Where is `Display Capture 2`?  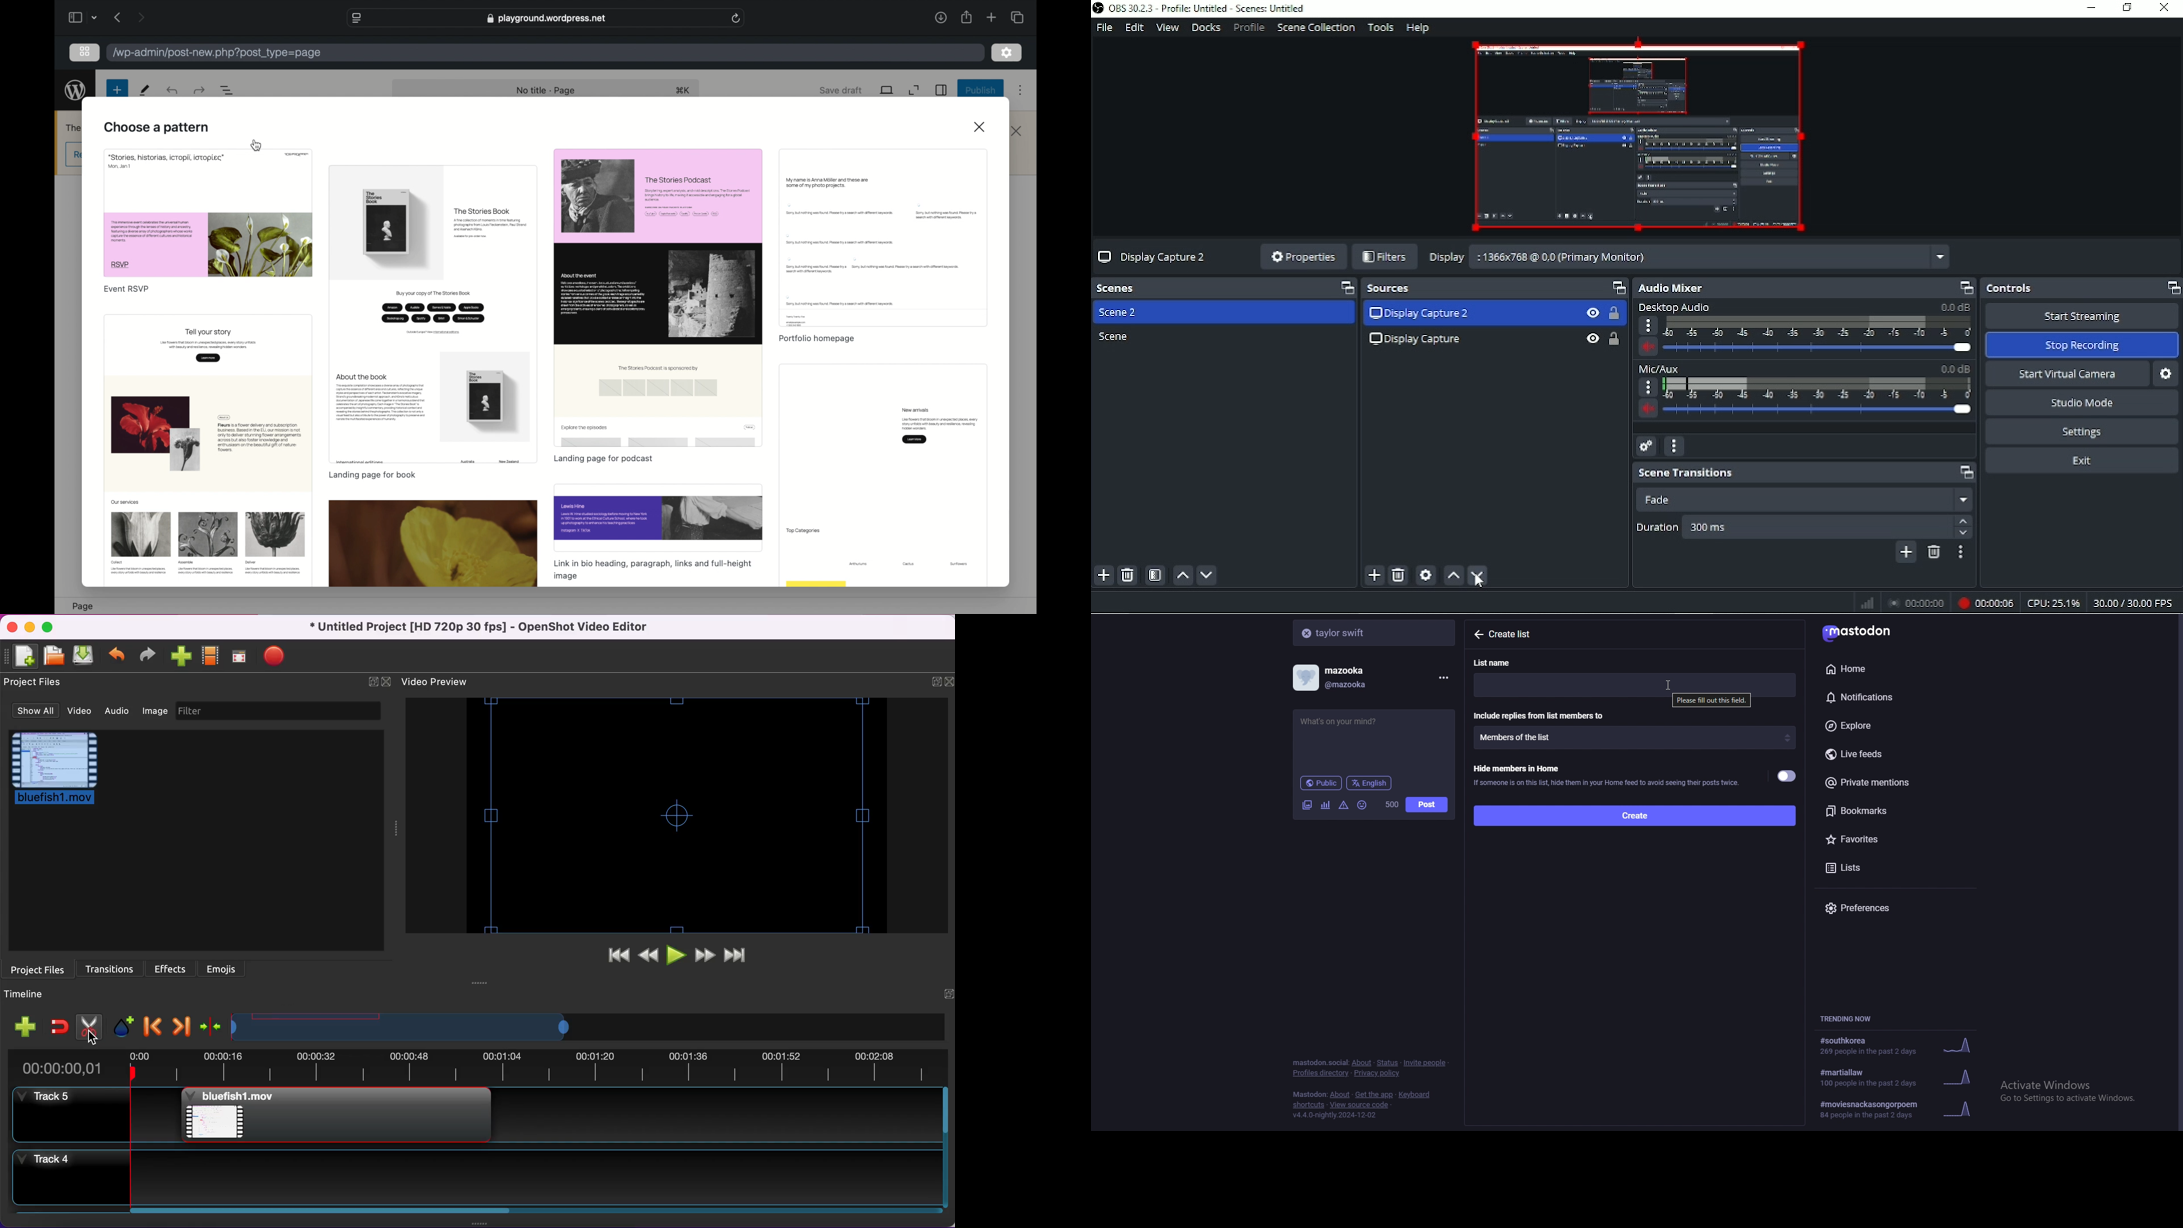
Display Capture 2 is located at coordinates (1421, 314).